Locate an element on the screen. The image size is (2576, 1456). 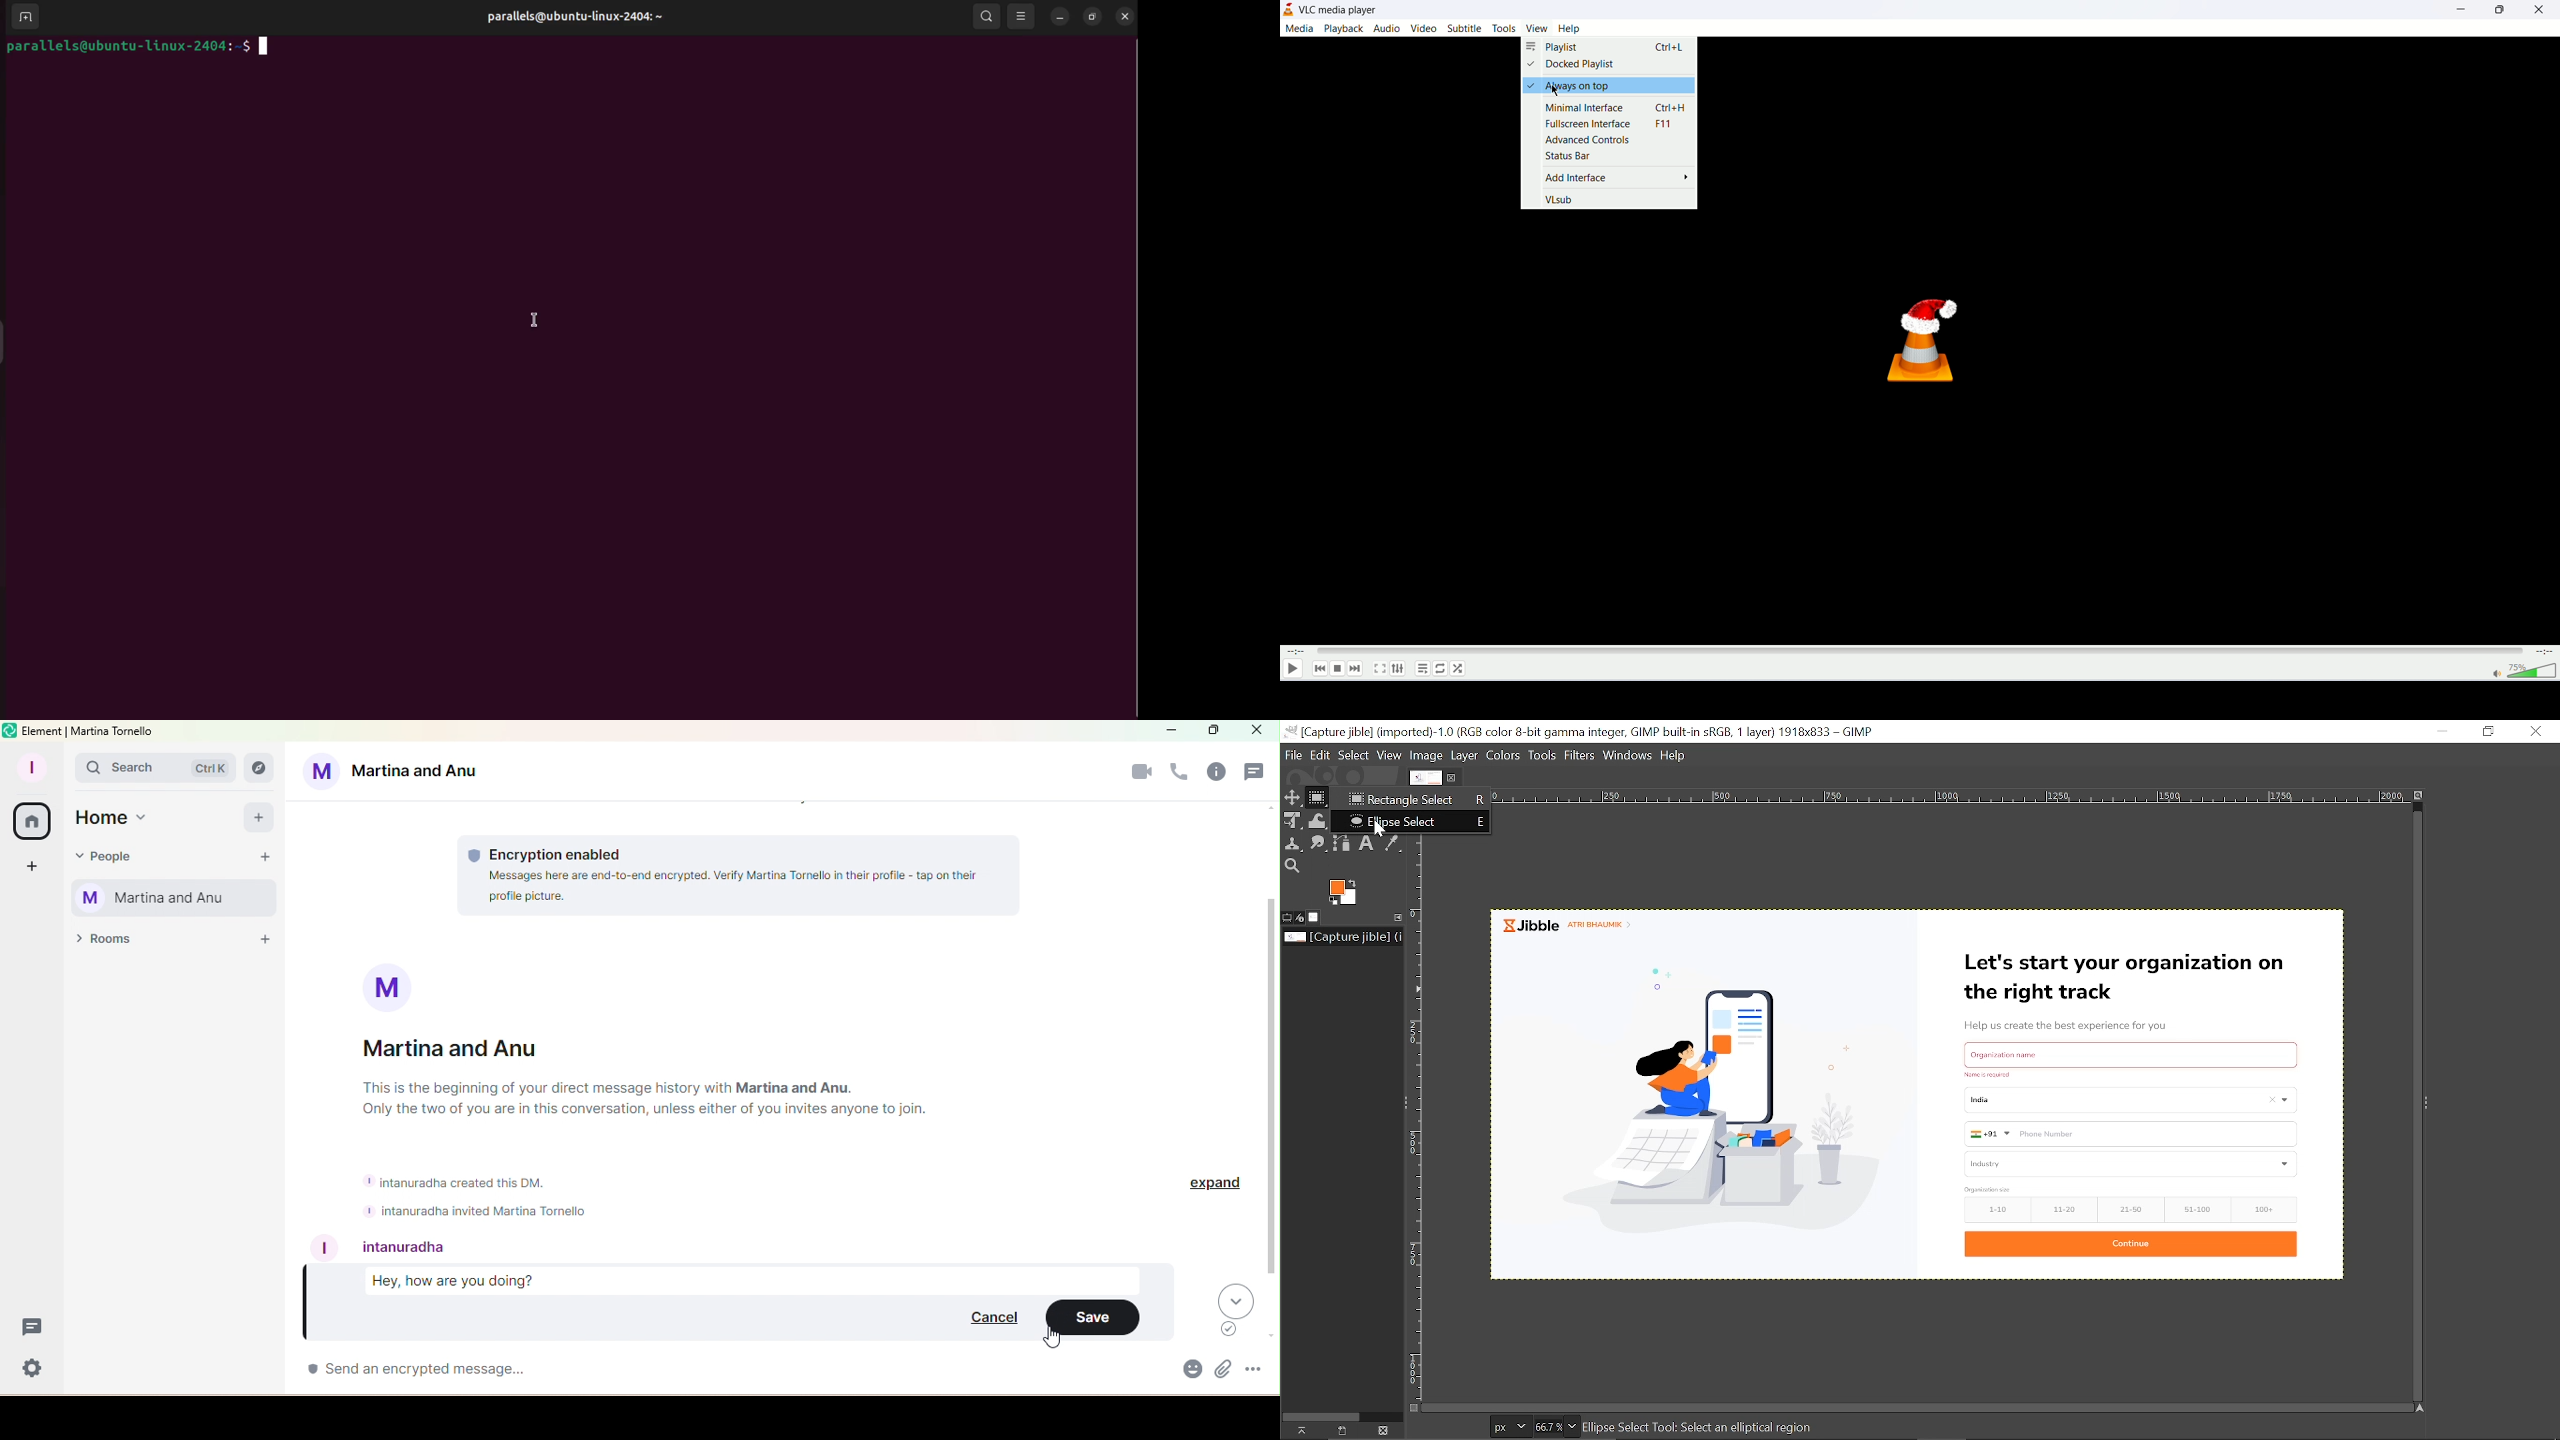
More Options is located at coordinates (1256, 1373).